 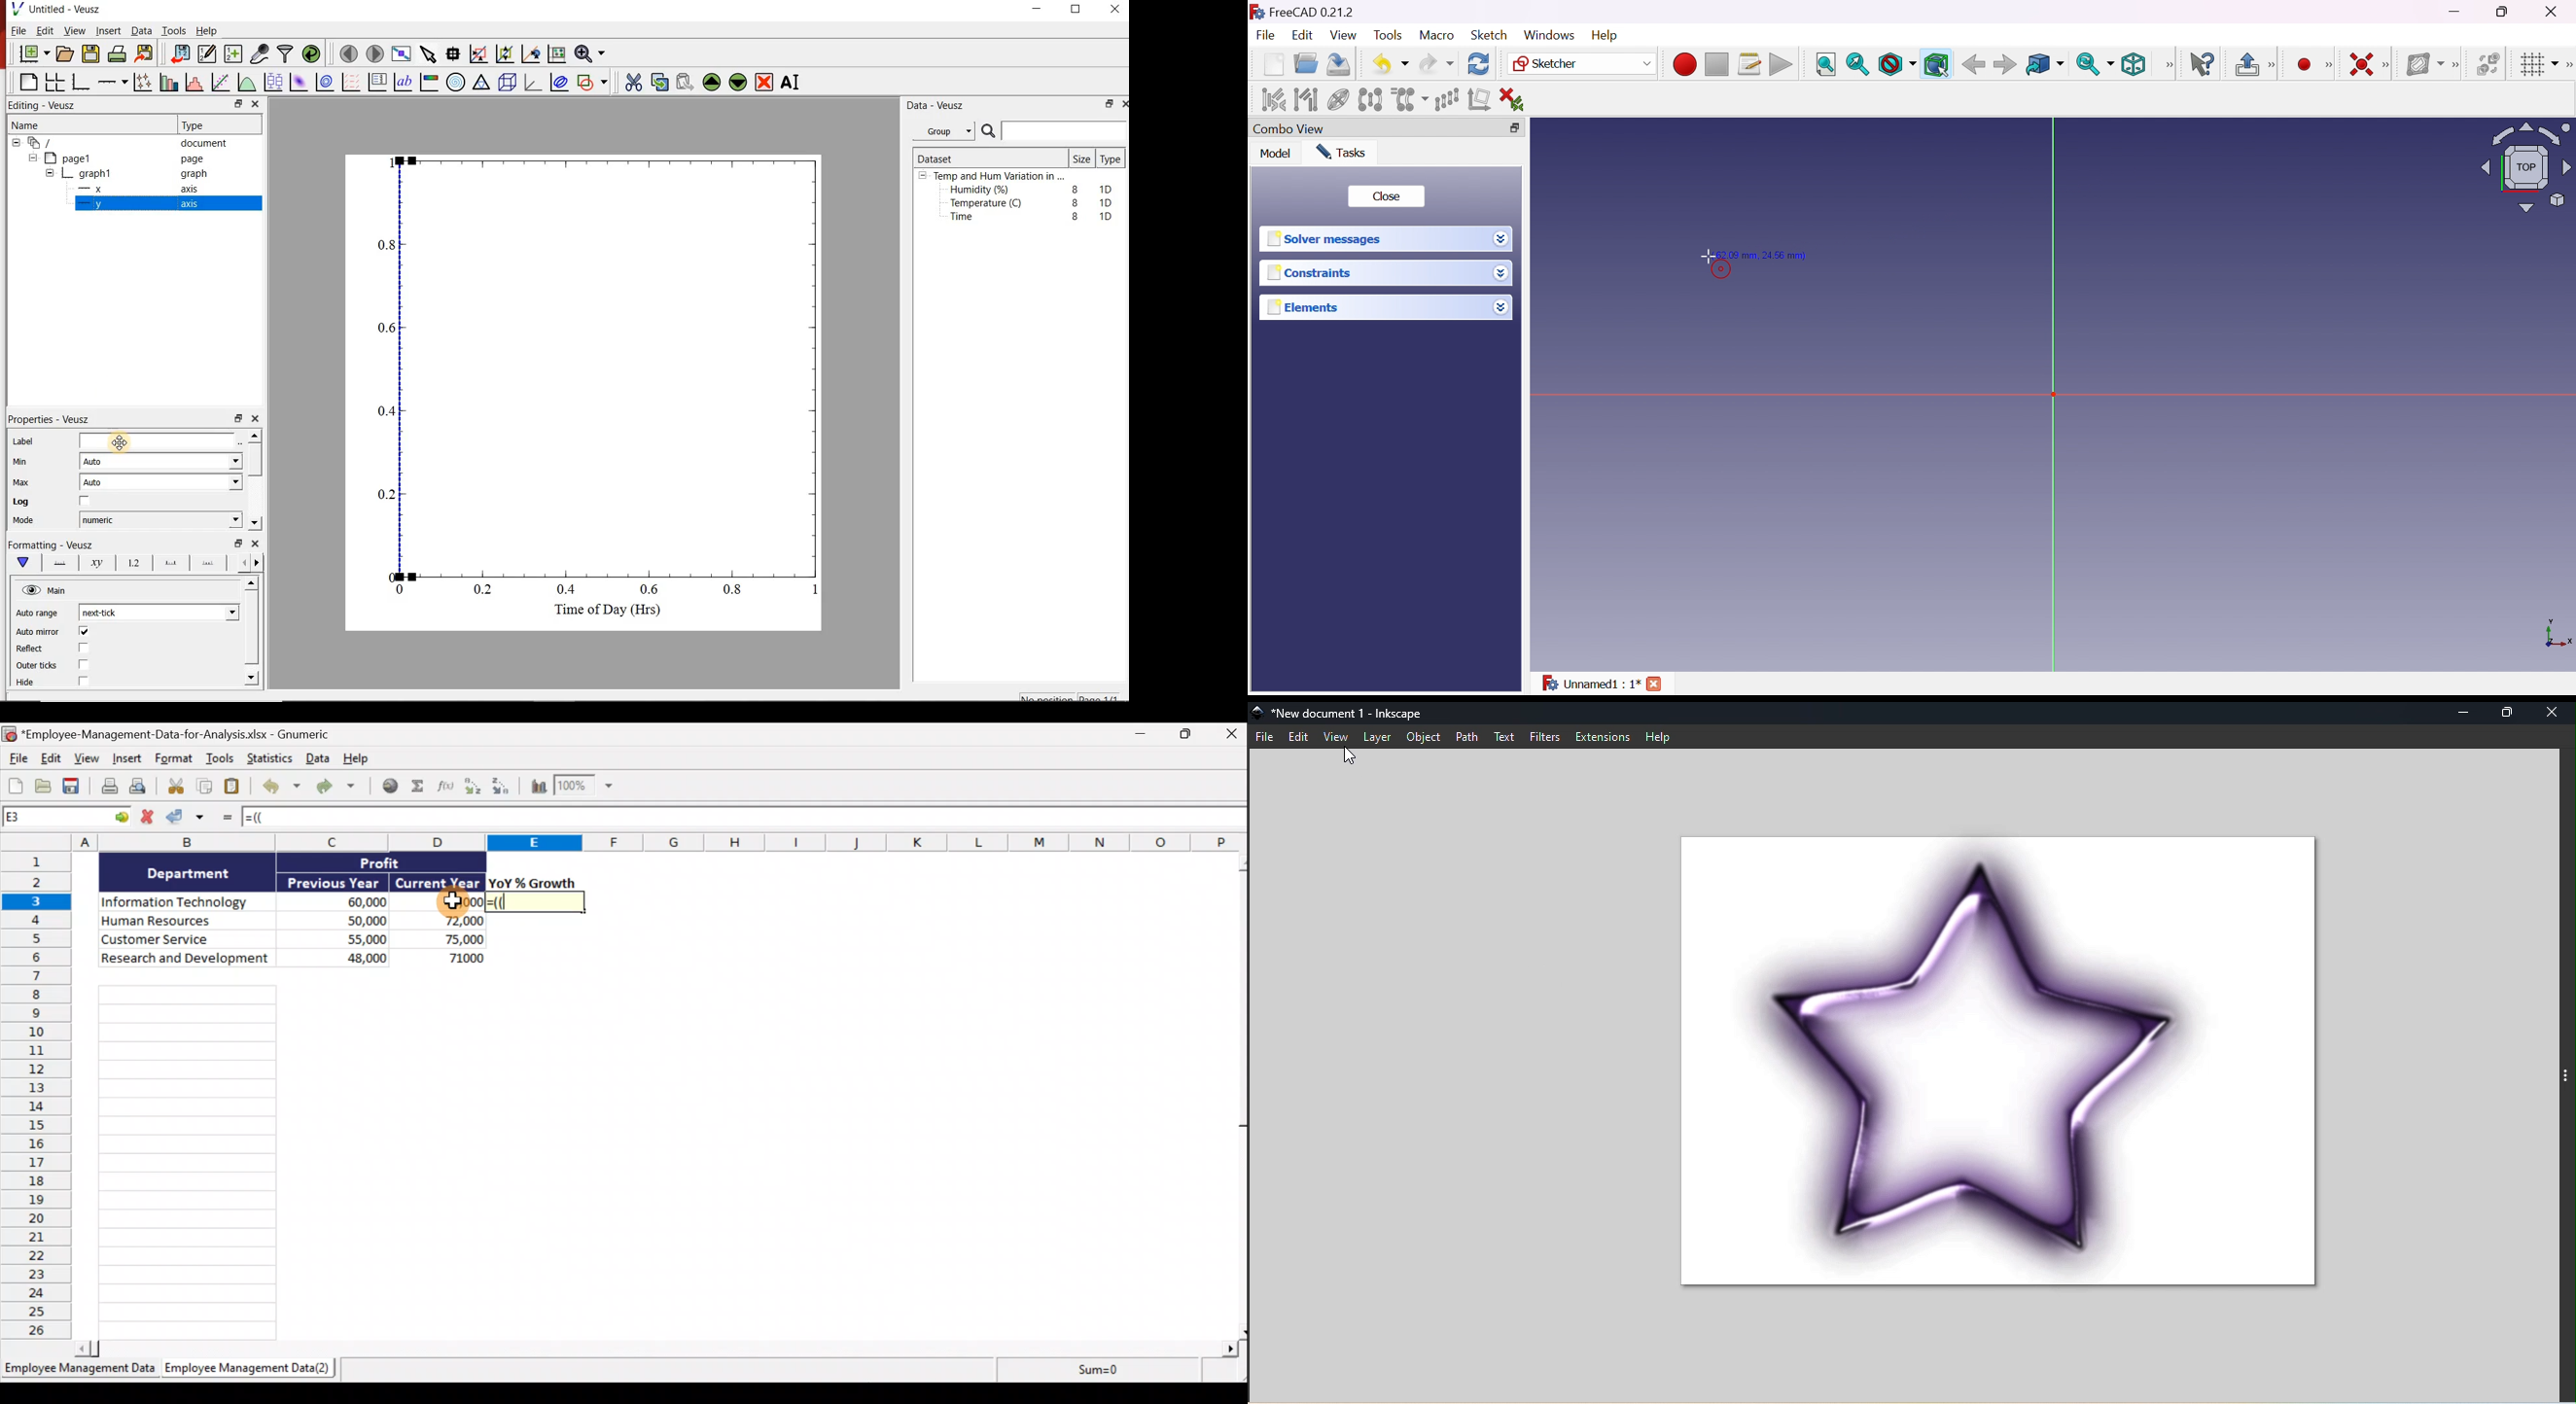 What do you see at coordinates (50, 172) in the screenshot?
I see `hide sub menu` at bounding box center [50, 172].